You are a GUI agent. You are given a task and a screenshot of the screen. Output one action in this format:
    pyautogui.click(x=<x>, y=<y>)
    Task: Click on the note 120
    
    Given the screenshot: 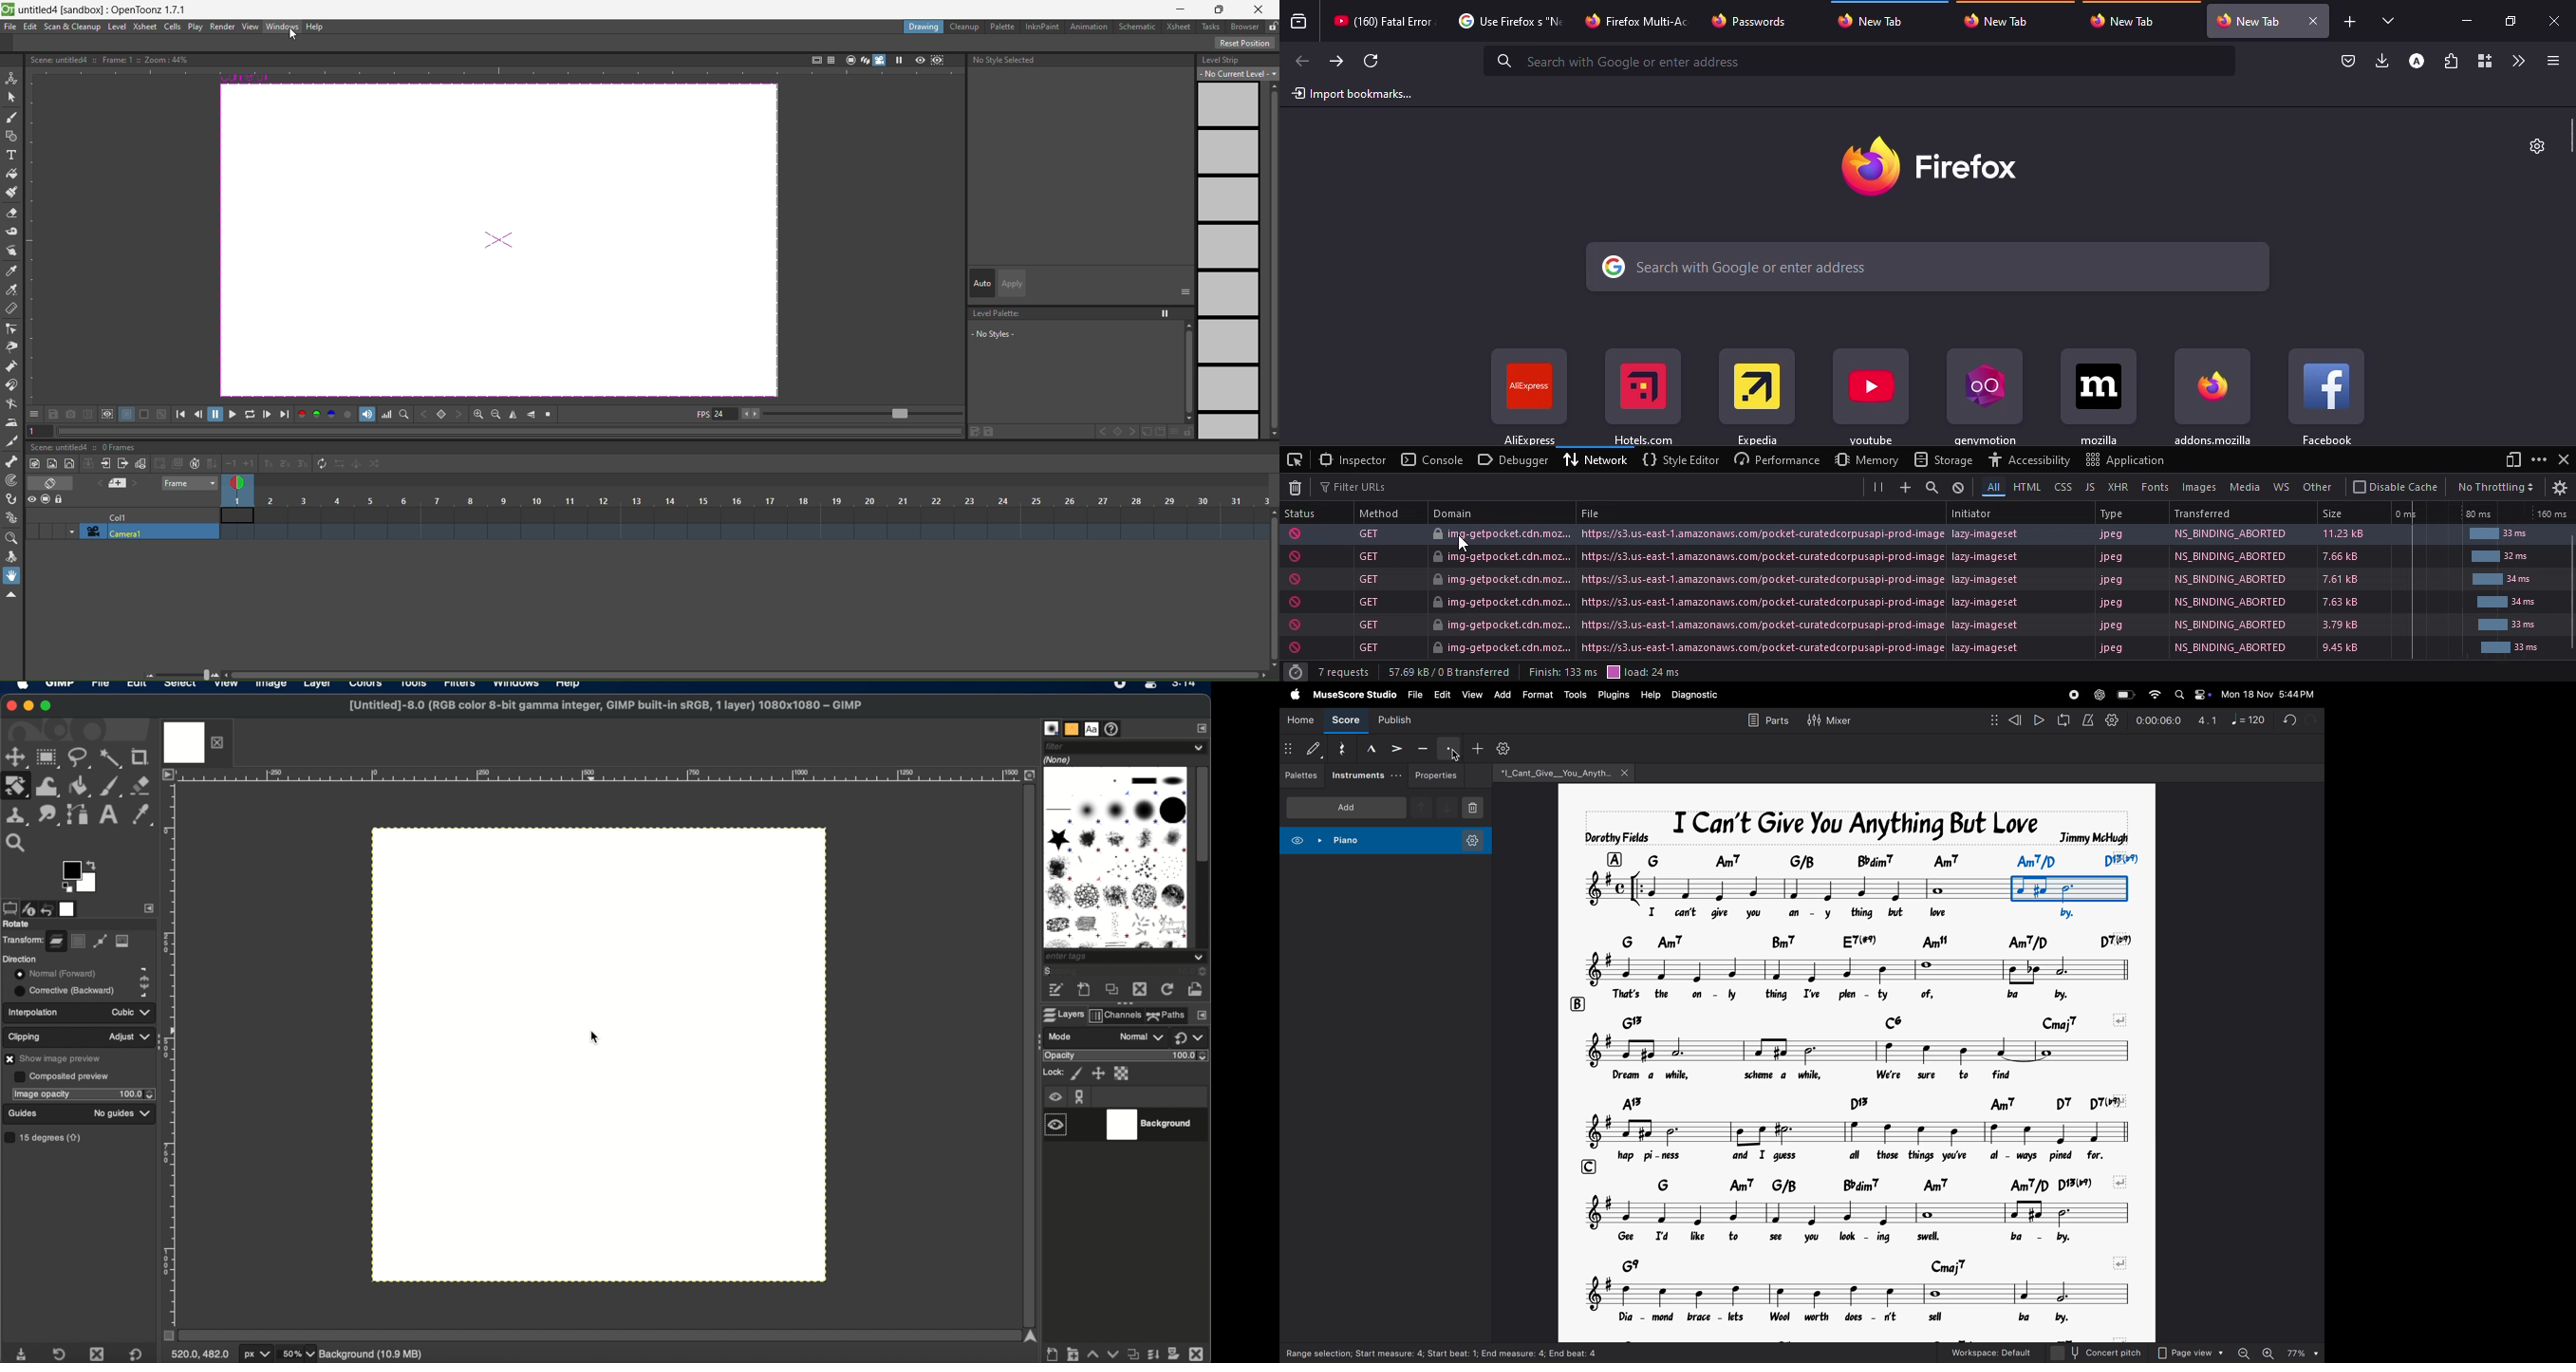 What is the action you would take?
    pyautogui.click(x=2248, y=720)
    